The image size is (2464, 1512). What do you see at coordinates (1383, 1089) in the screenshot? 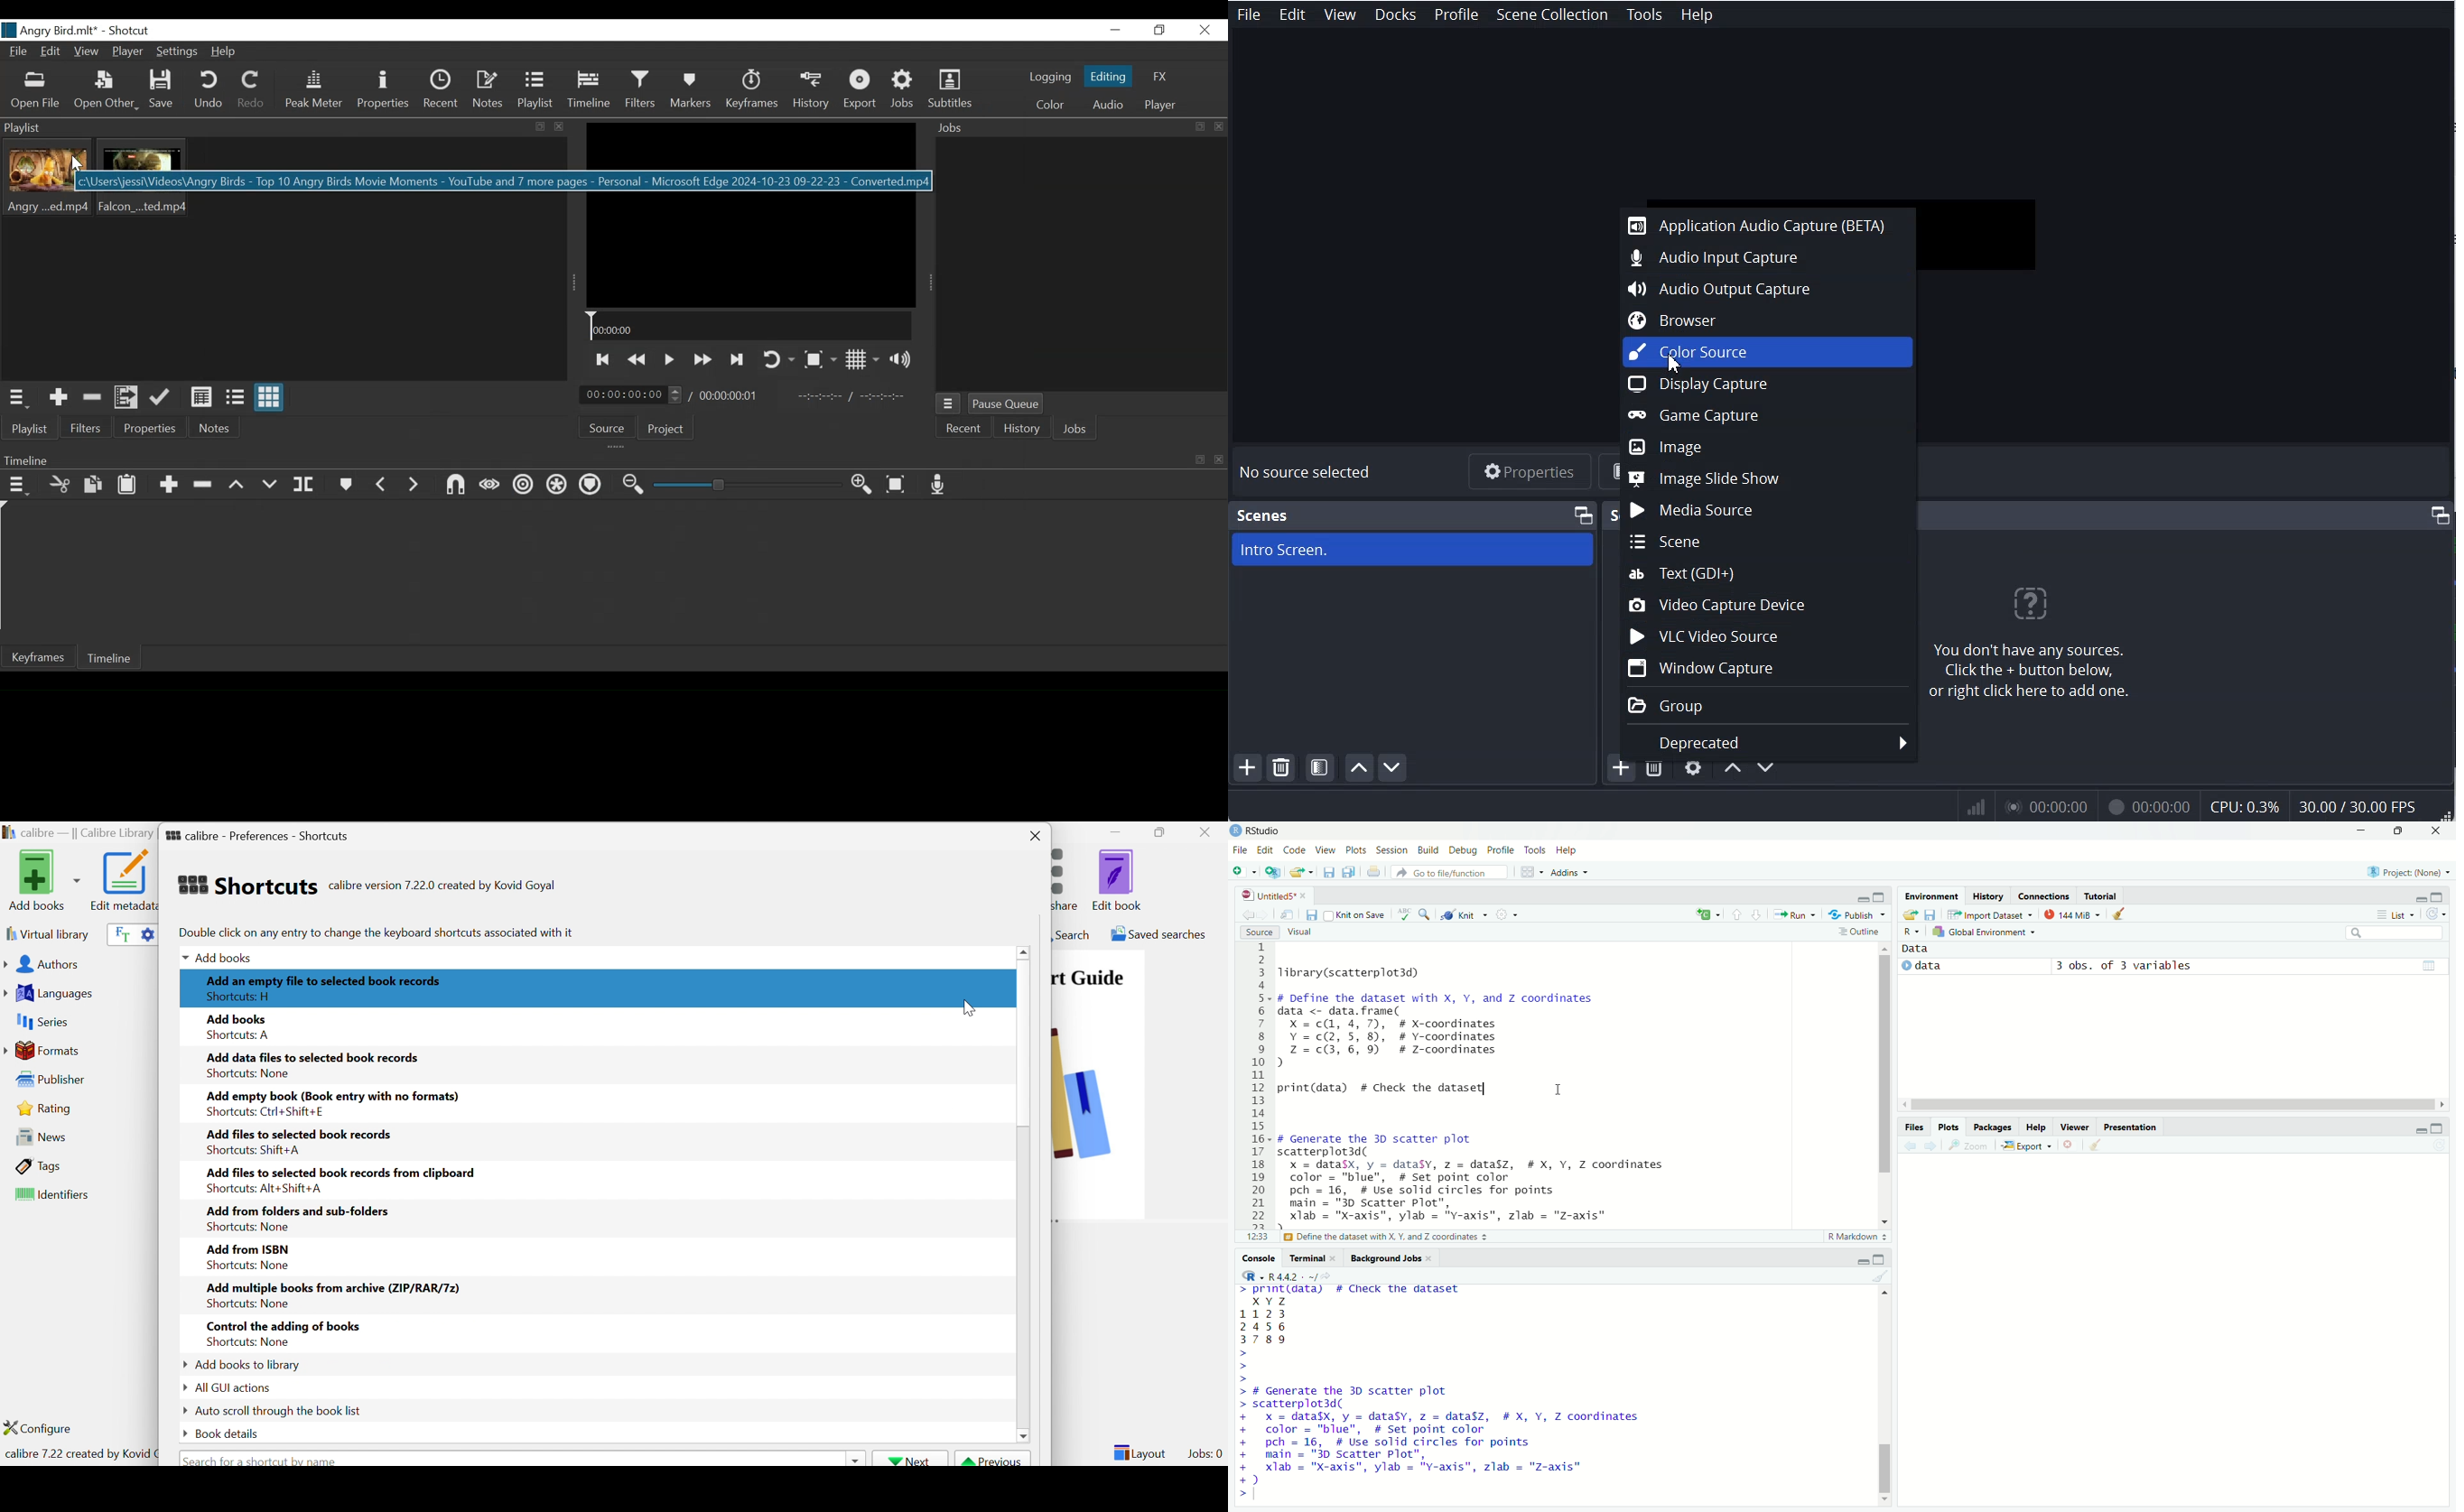
I see `orint(data) # Check the dataset` at bounding box center [1383, 1089].